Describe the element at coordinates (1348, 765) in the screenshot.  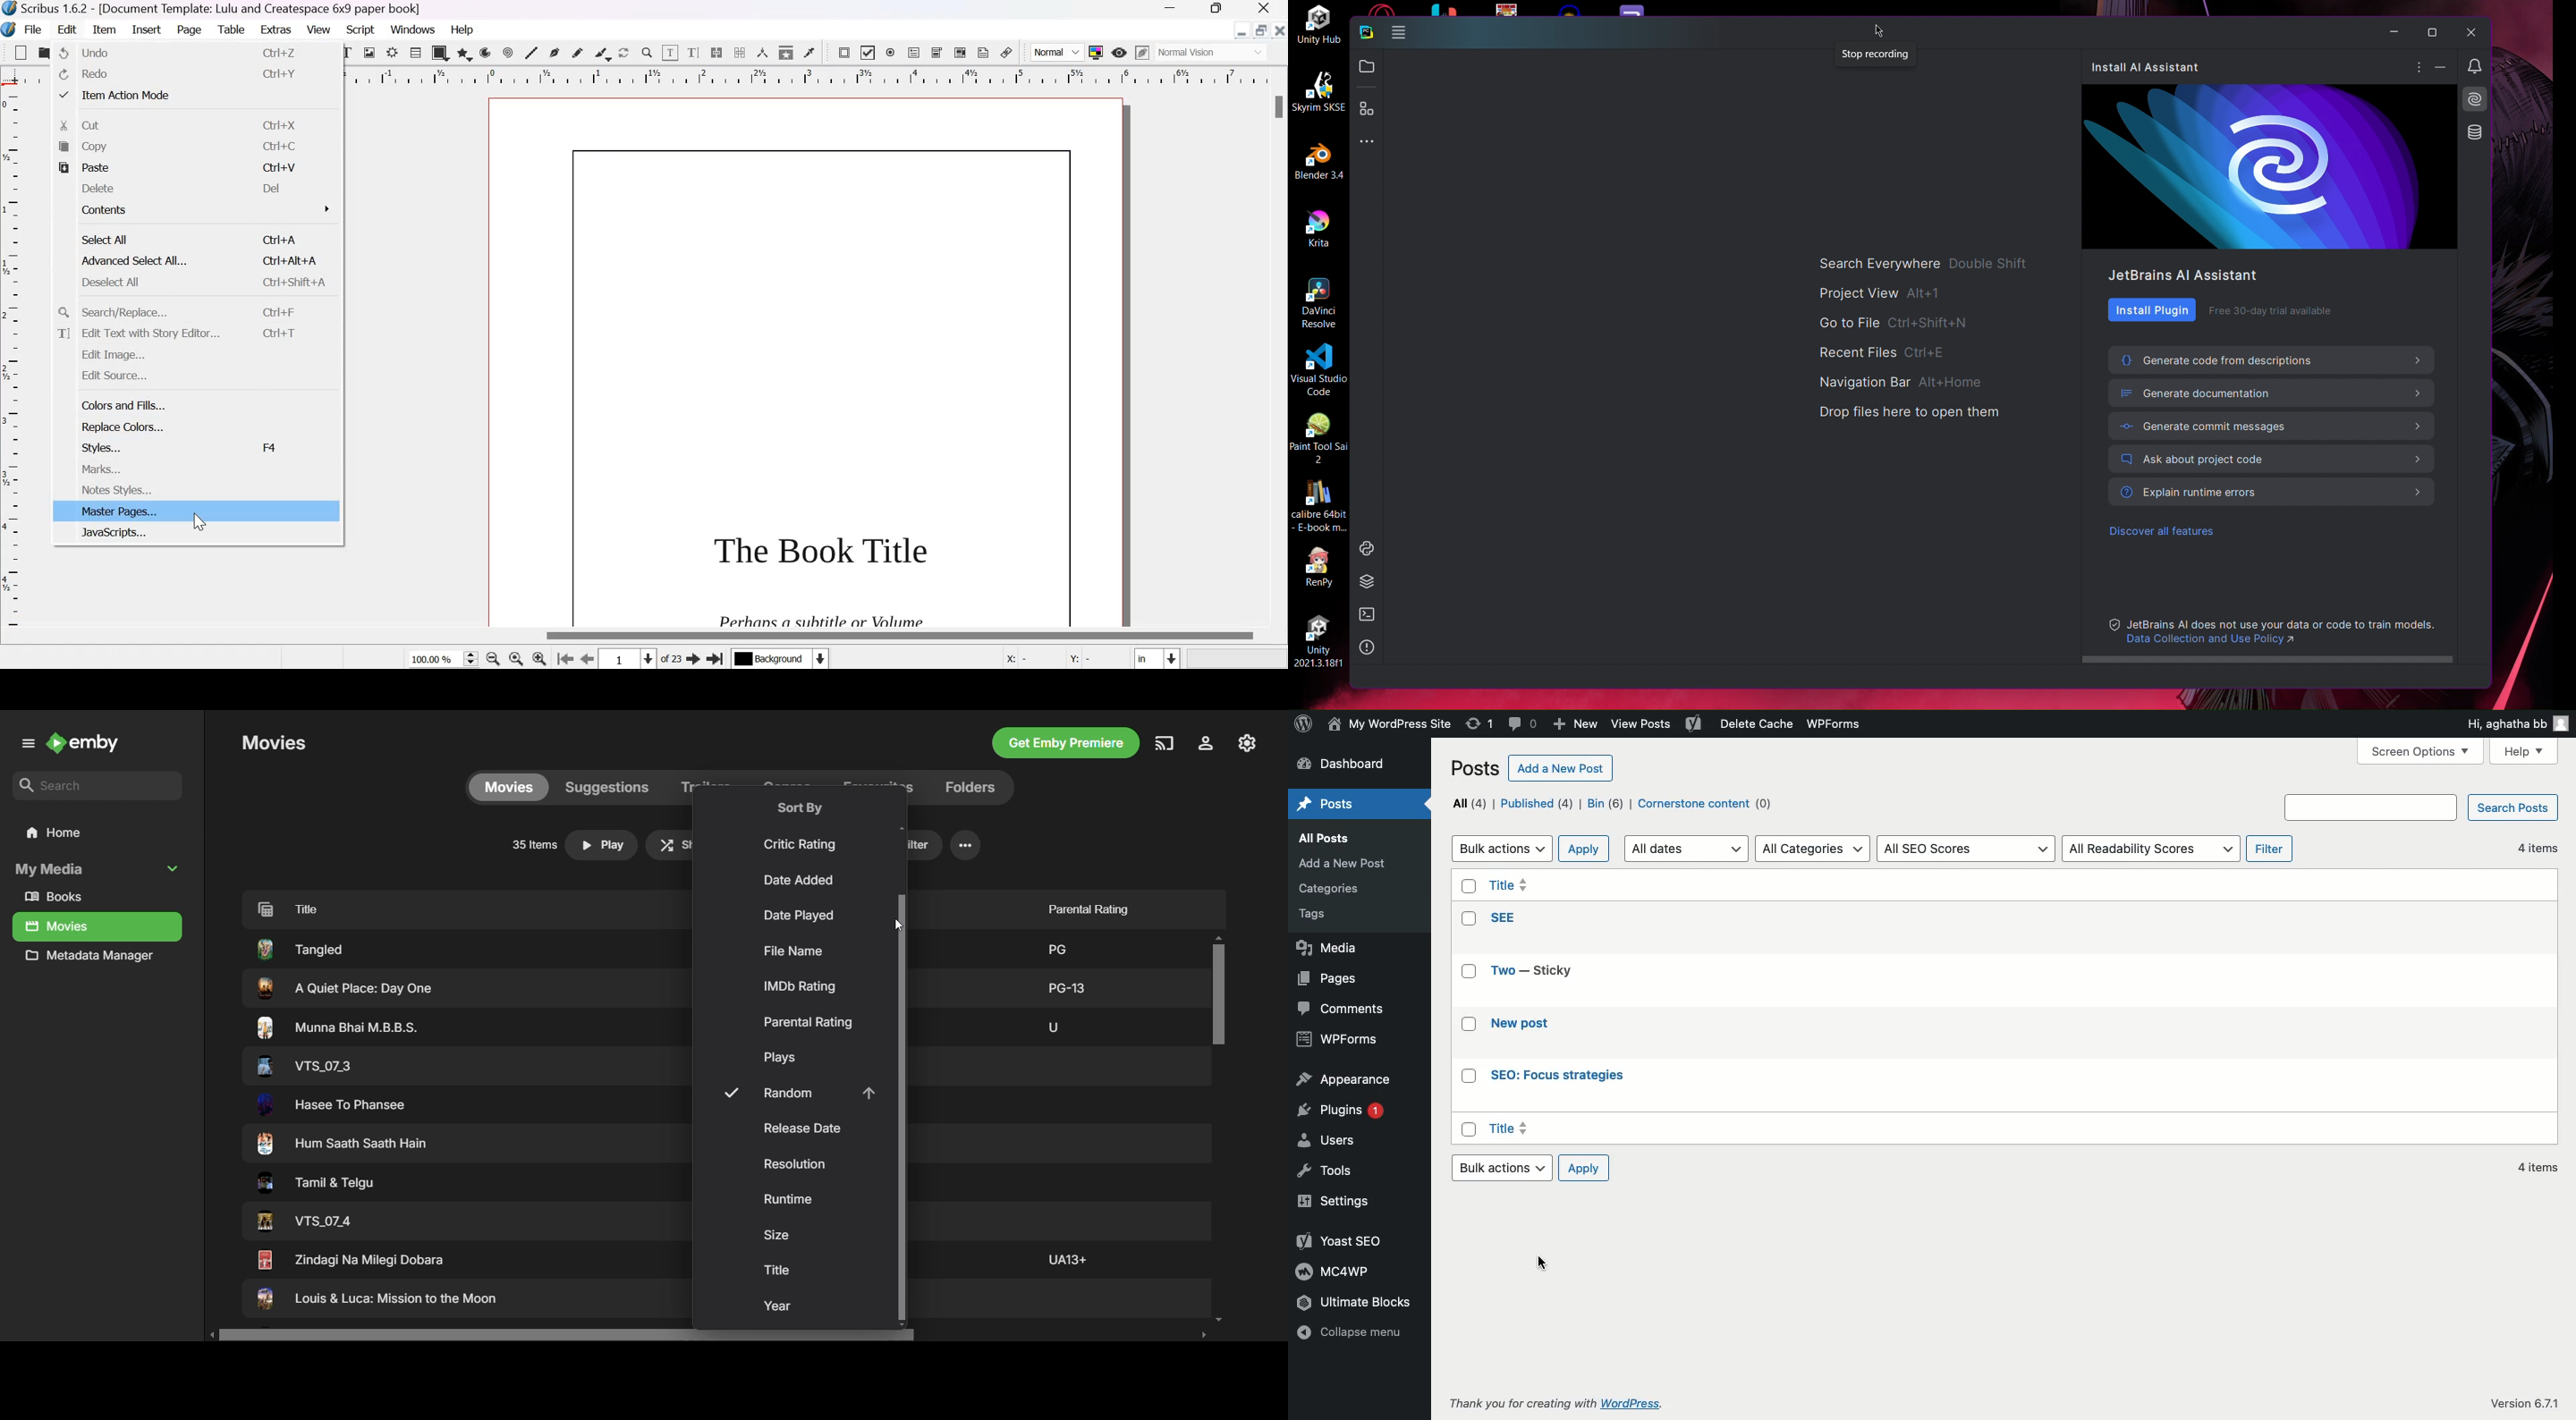
I see `Dashboard` at that location.